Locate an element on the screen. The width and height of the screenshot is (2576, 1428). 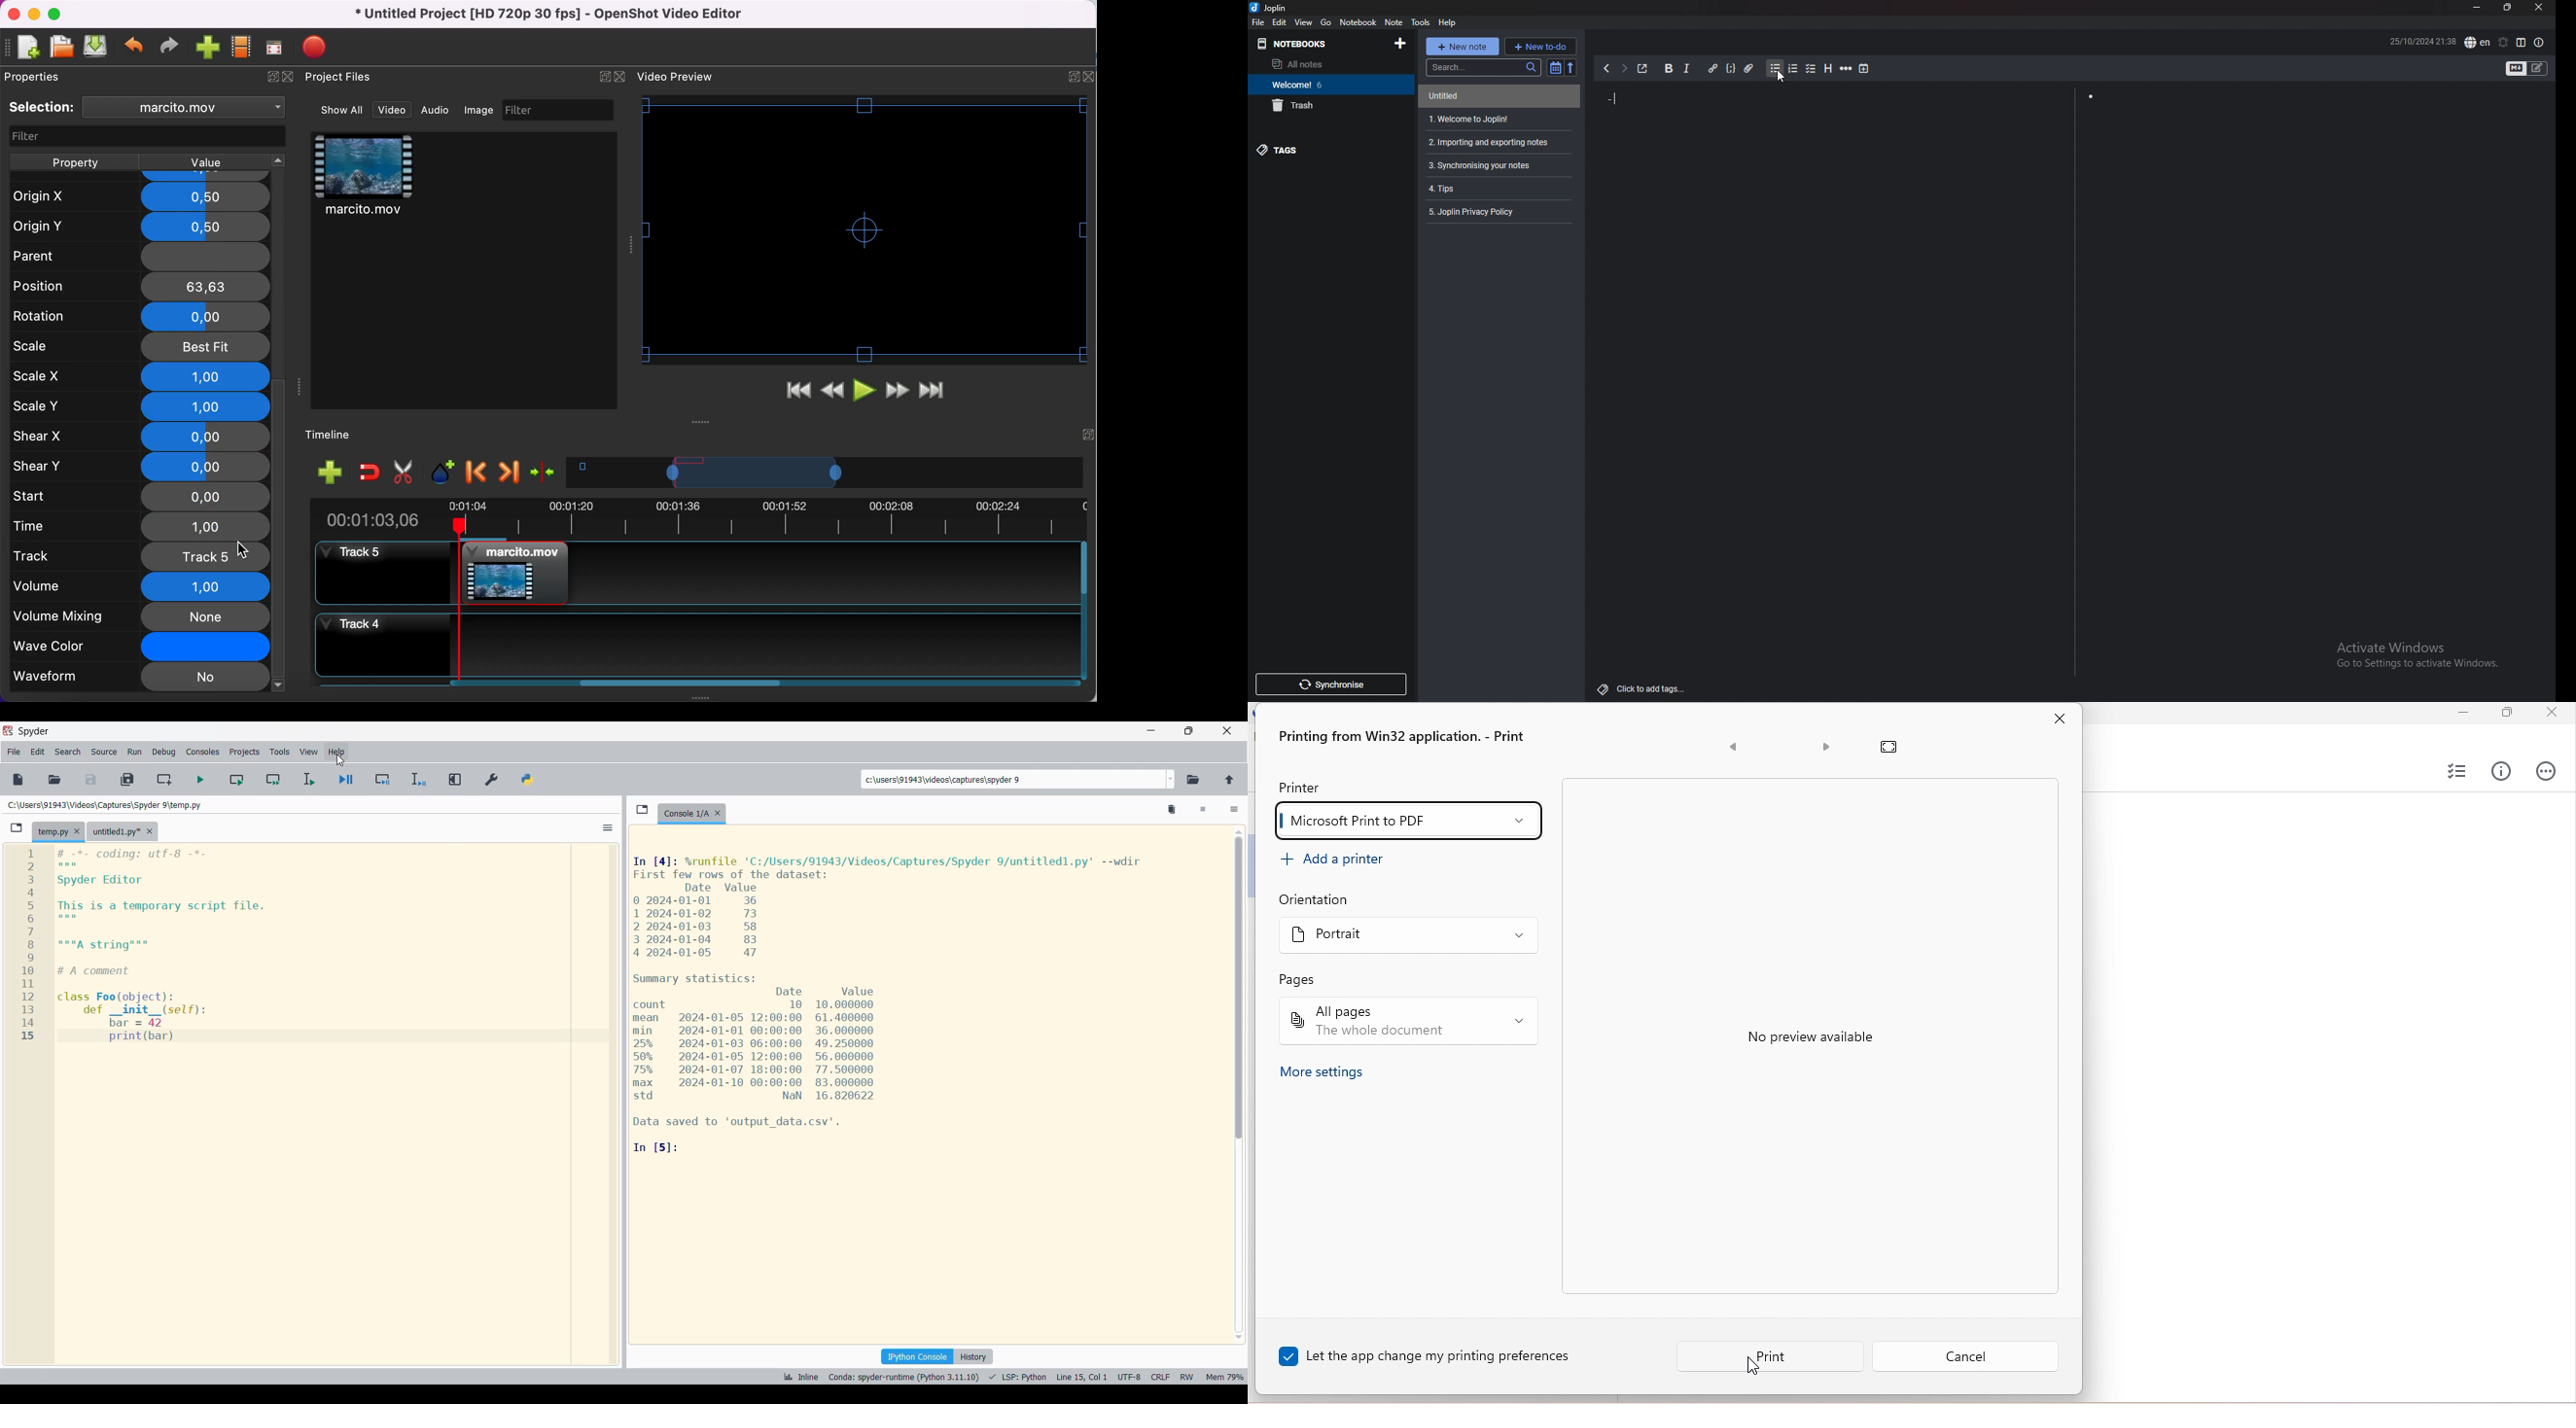
Trash is located at coordinates (1295, 104).